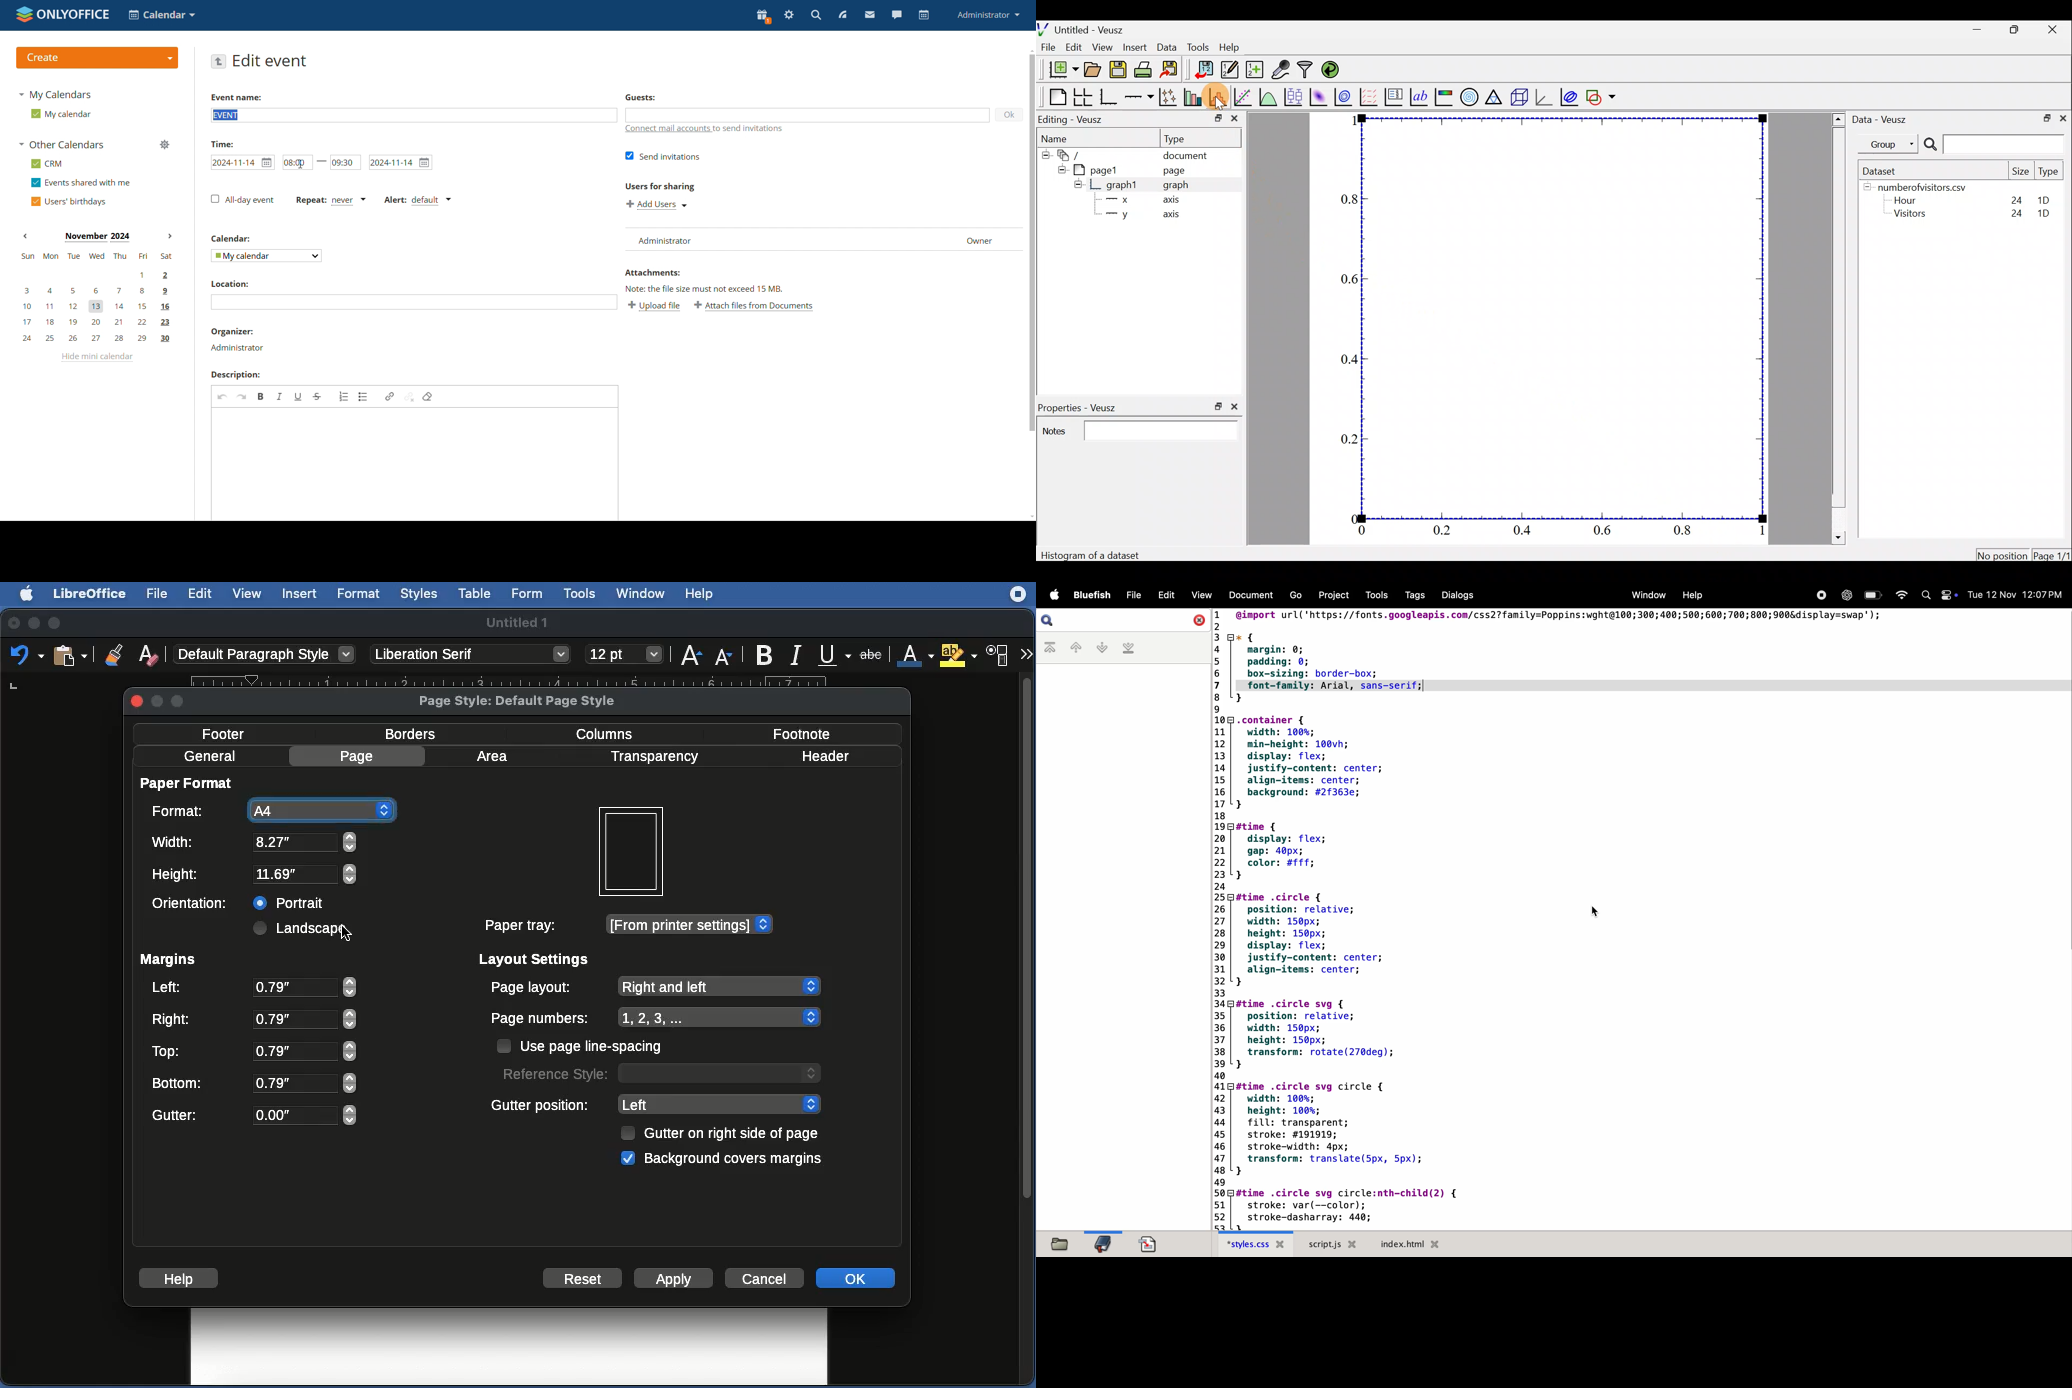 The height and width of the screenshot is (1400, 2072). Describe the element at coordinates (280, 397) in the screenshot. I see `italic` at that location.